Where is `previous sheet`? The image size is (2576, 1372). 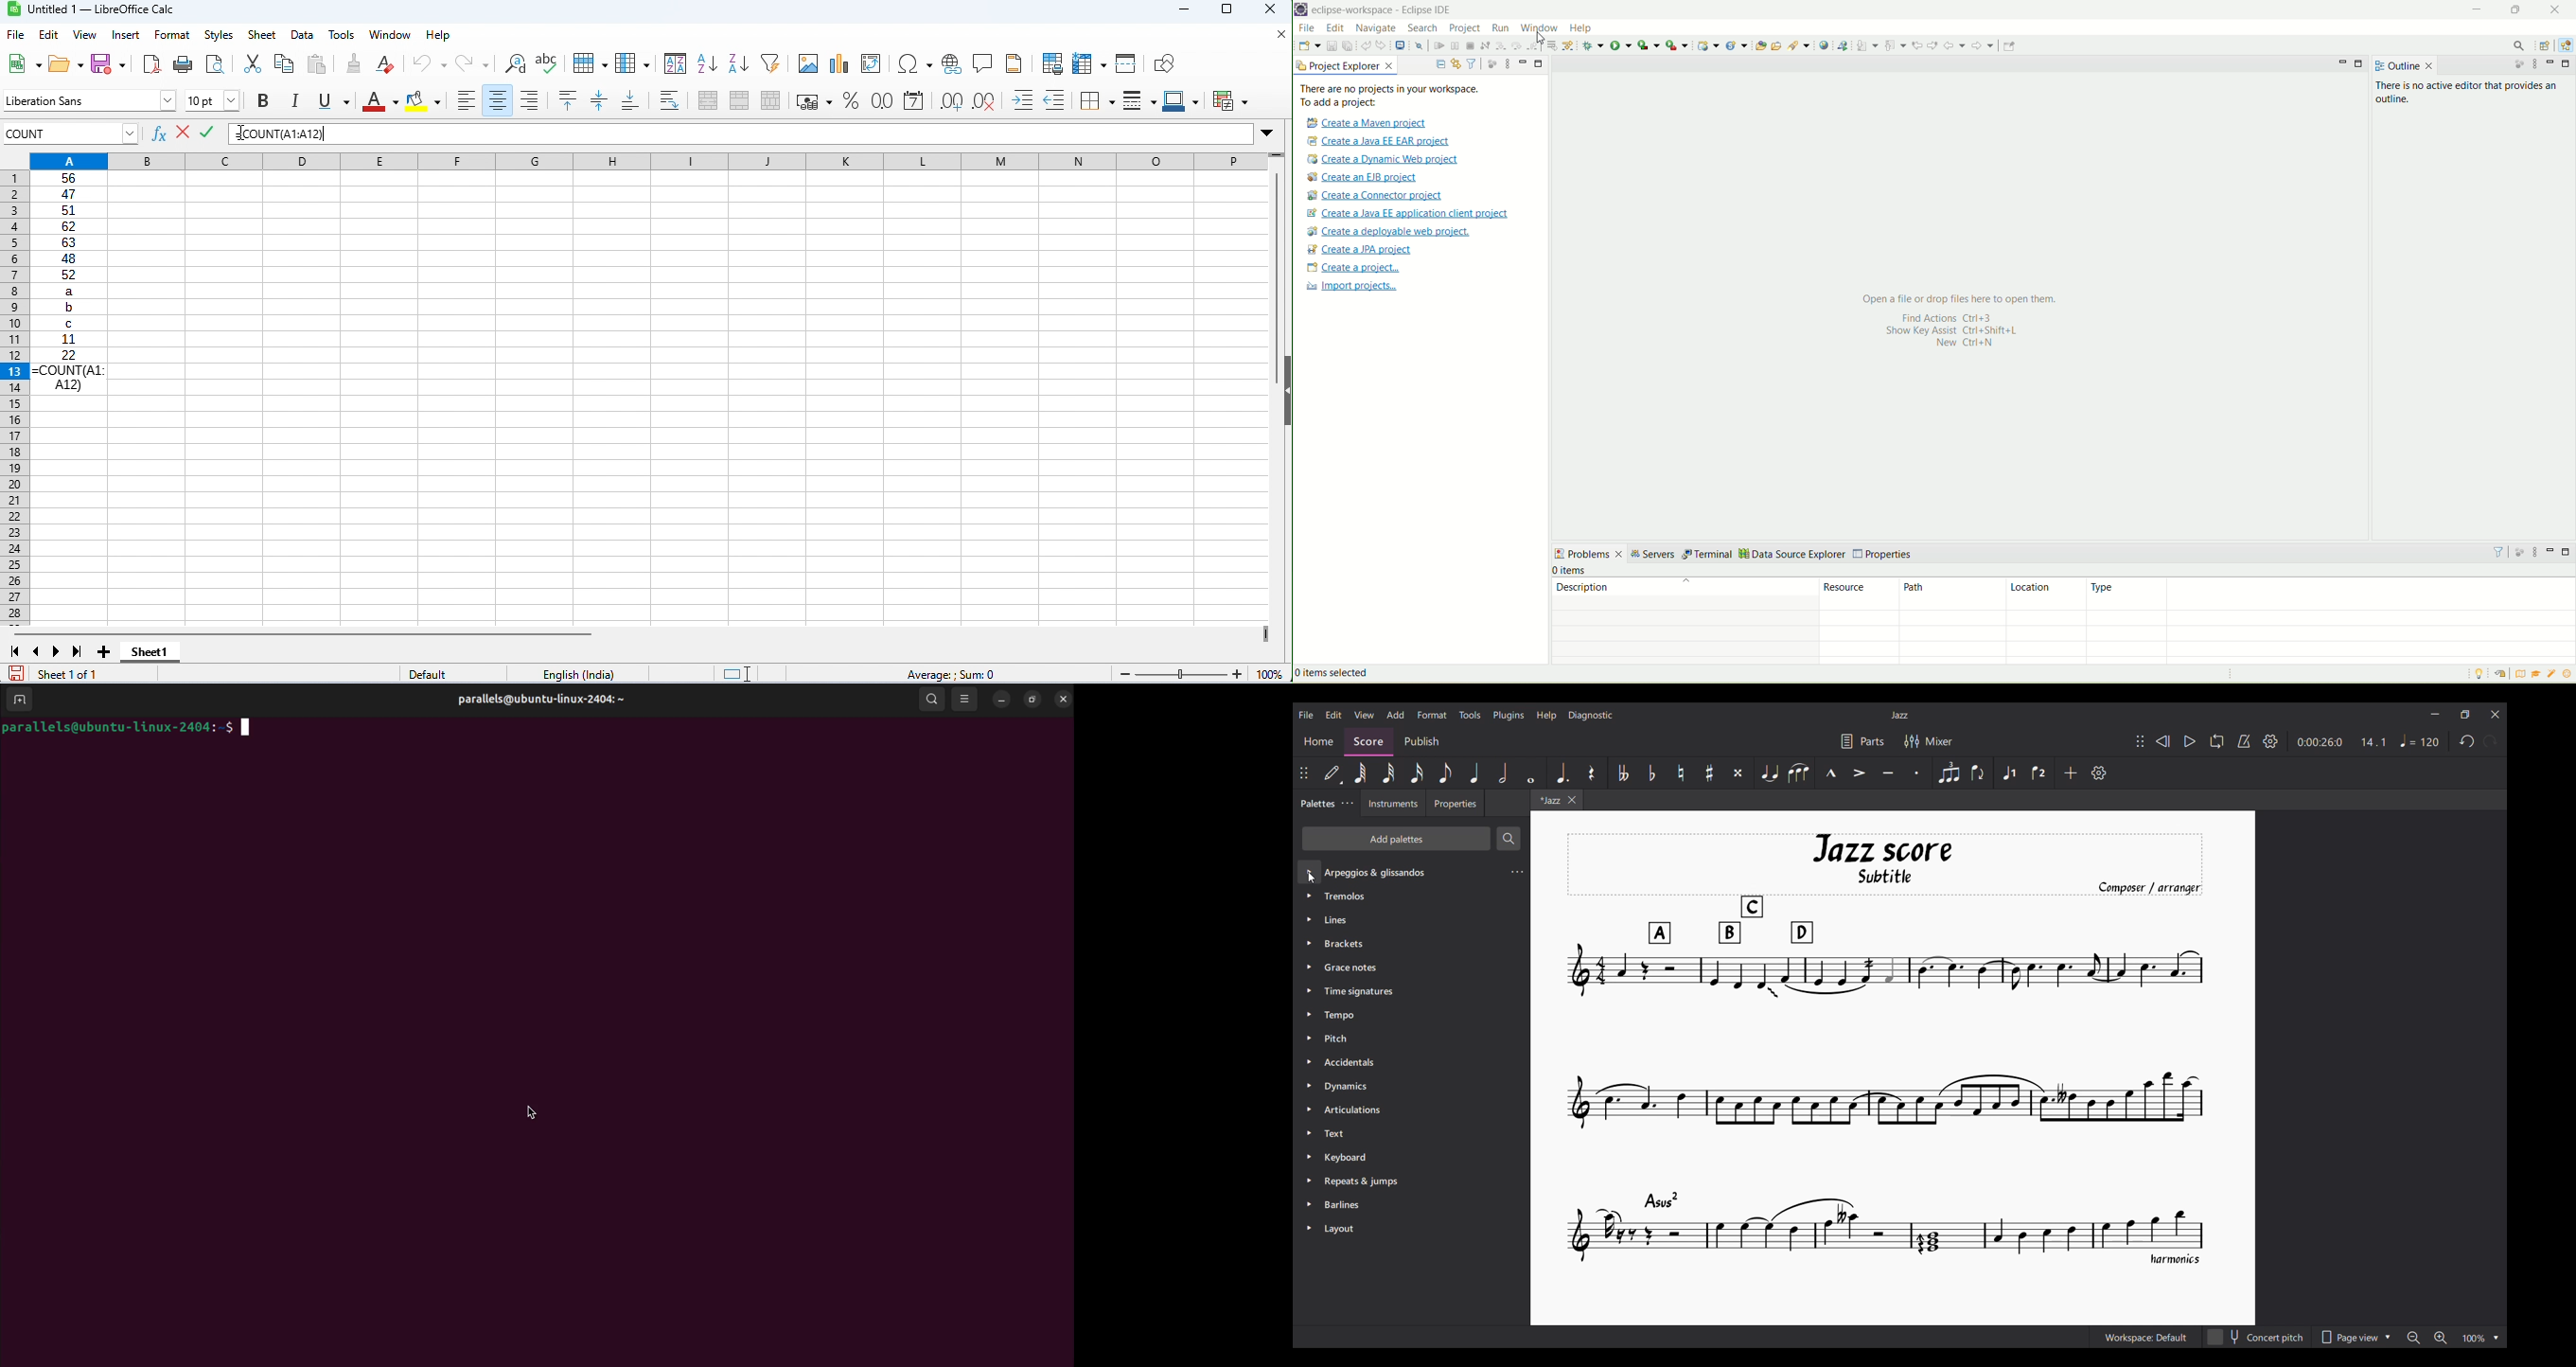
previous sheet is located at coordinates (39, 651).